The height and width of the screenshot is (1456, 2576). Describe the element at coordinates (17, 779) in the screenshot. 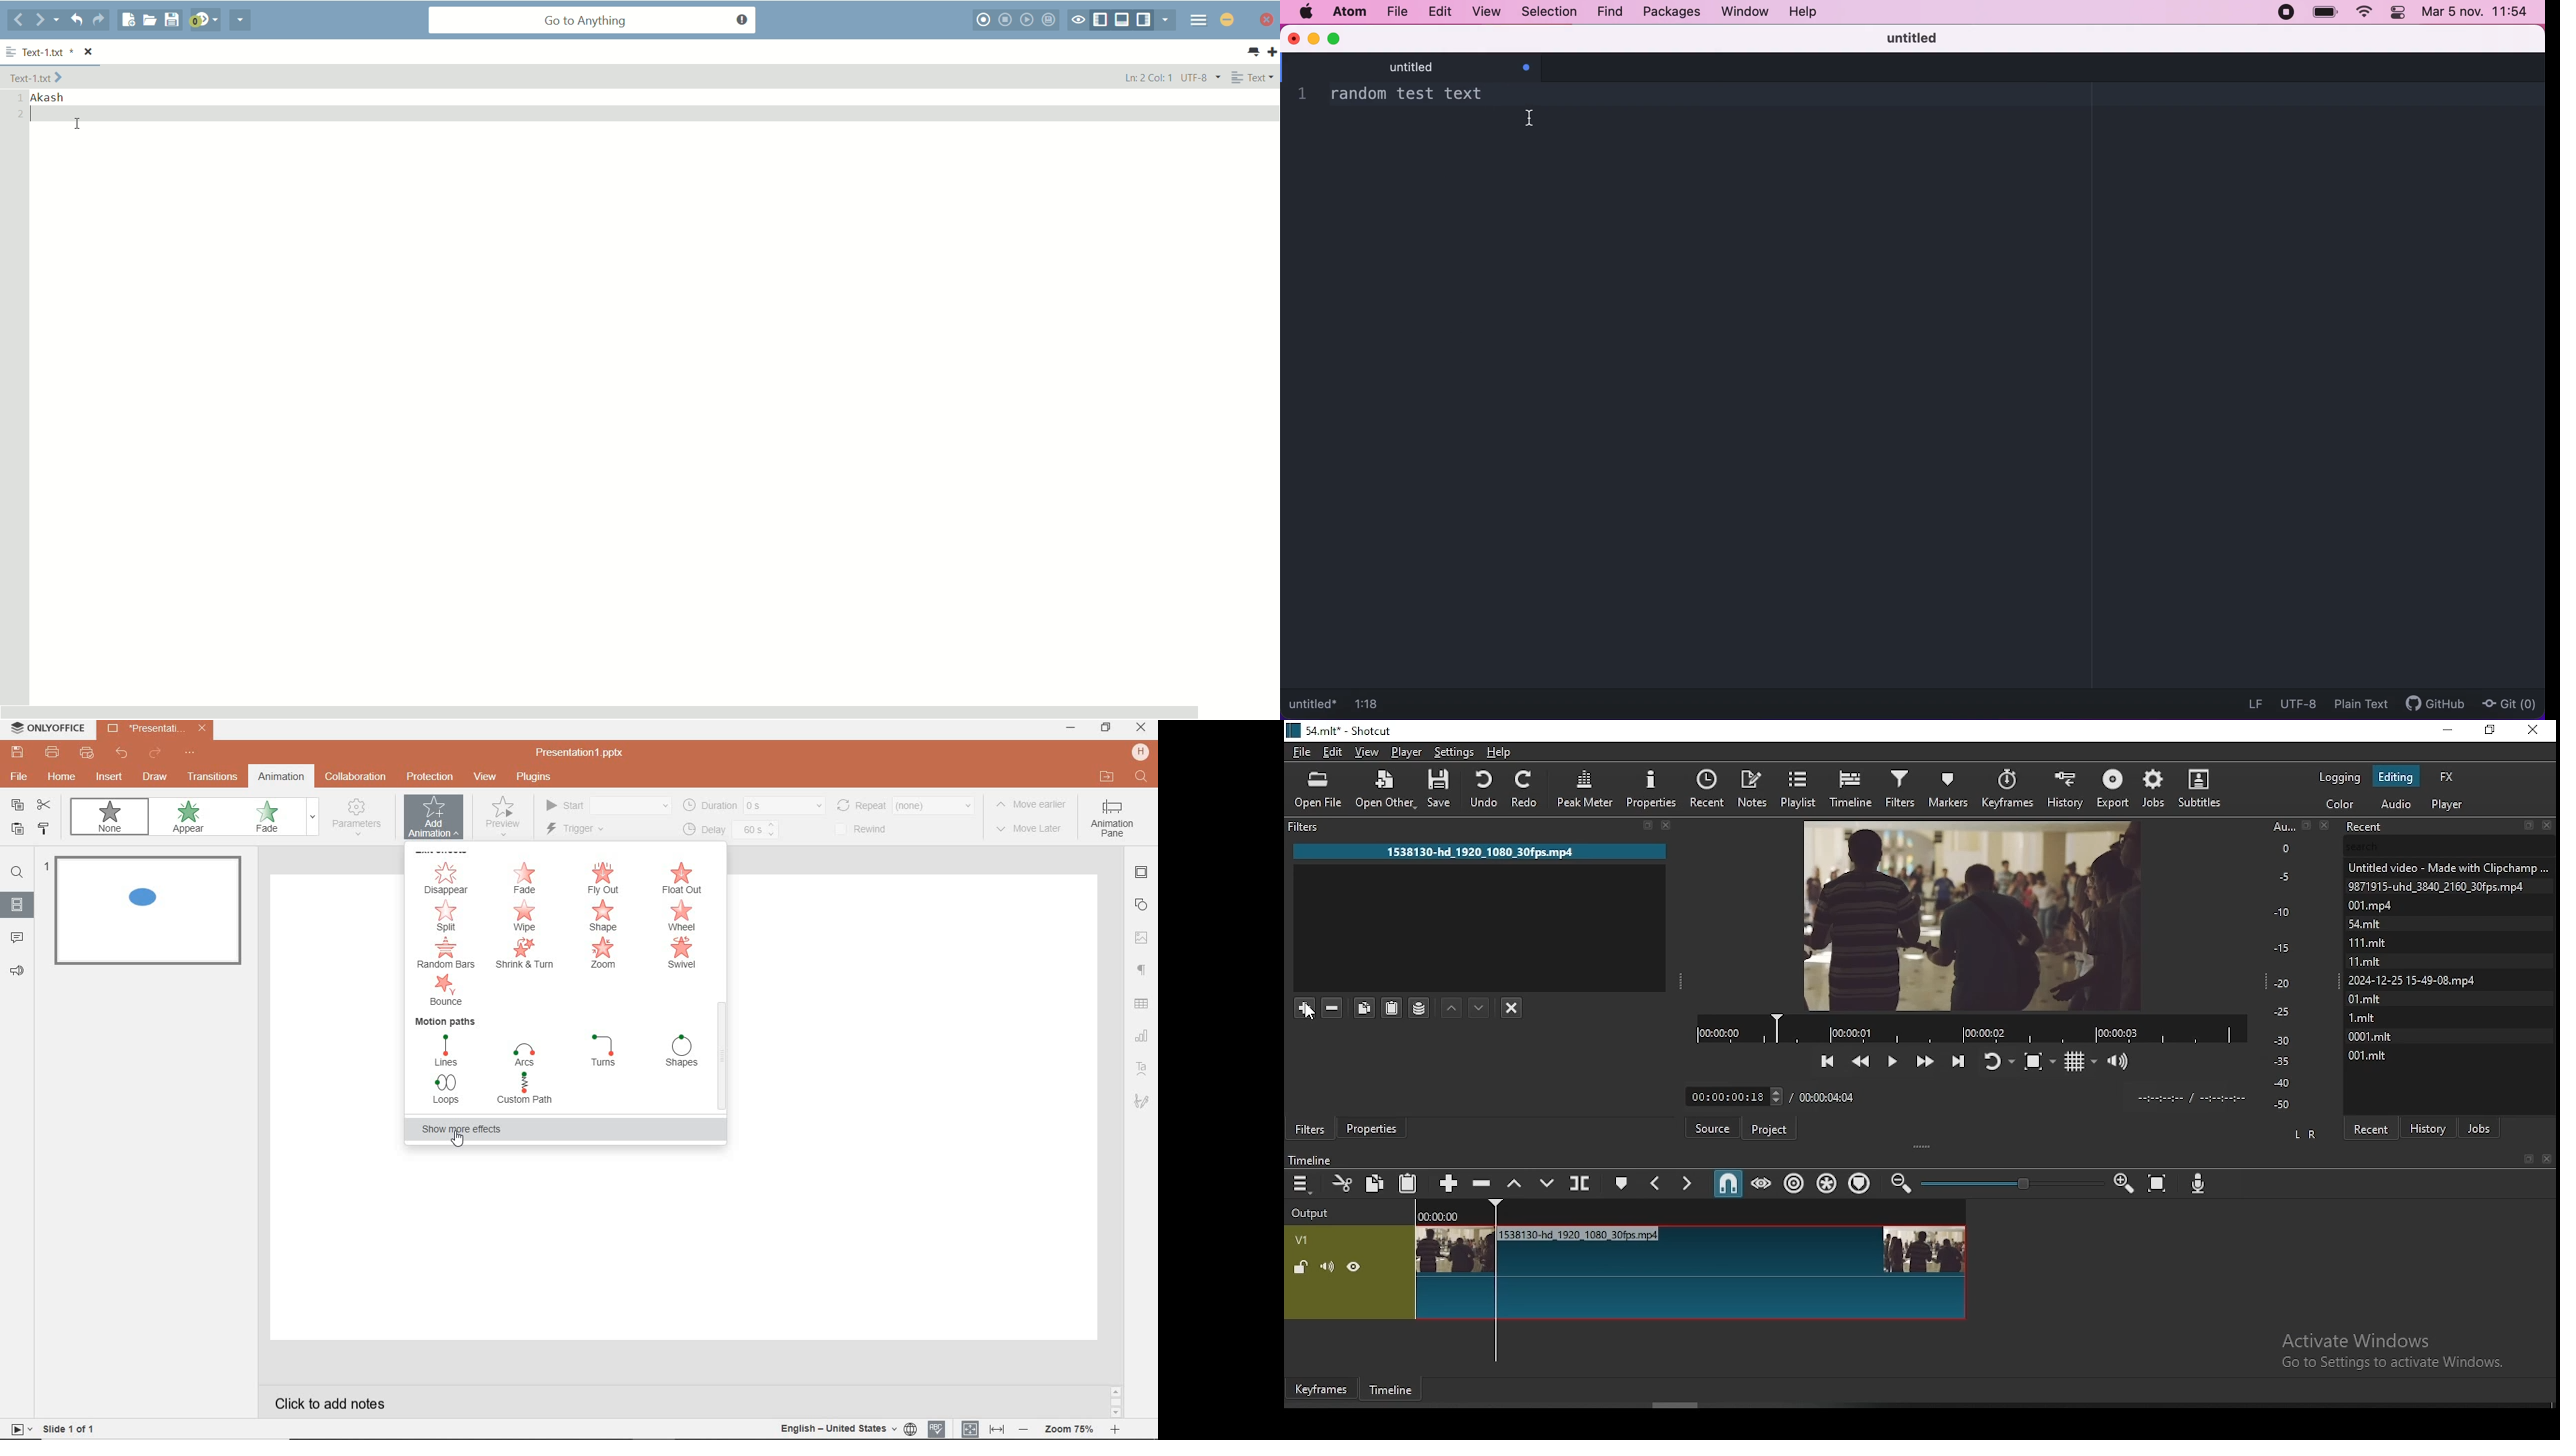

I see `file` at that location.